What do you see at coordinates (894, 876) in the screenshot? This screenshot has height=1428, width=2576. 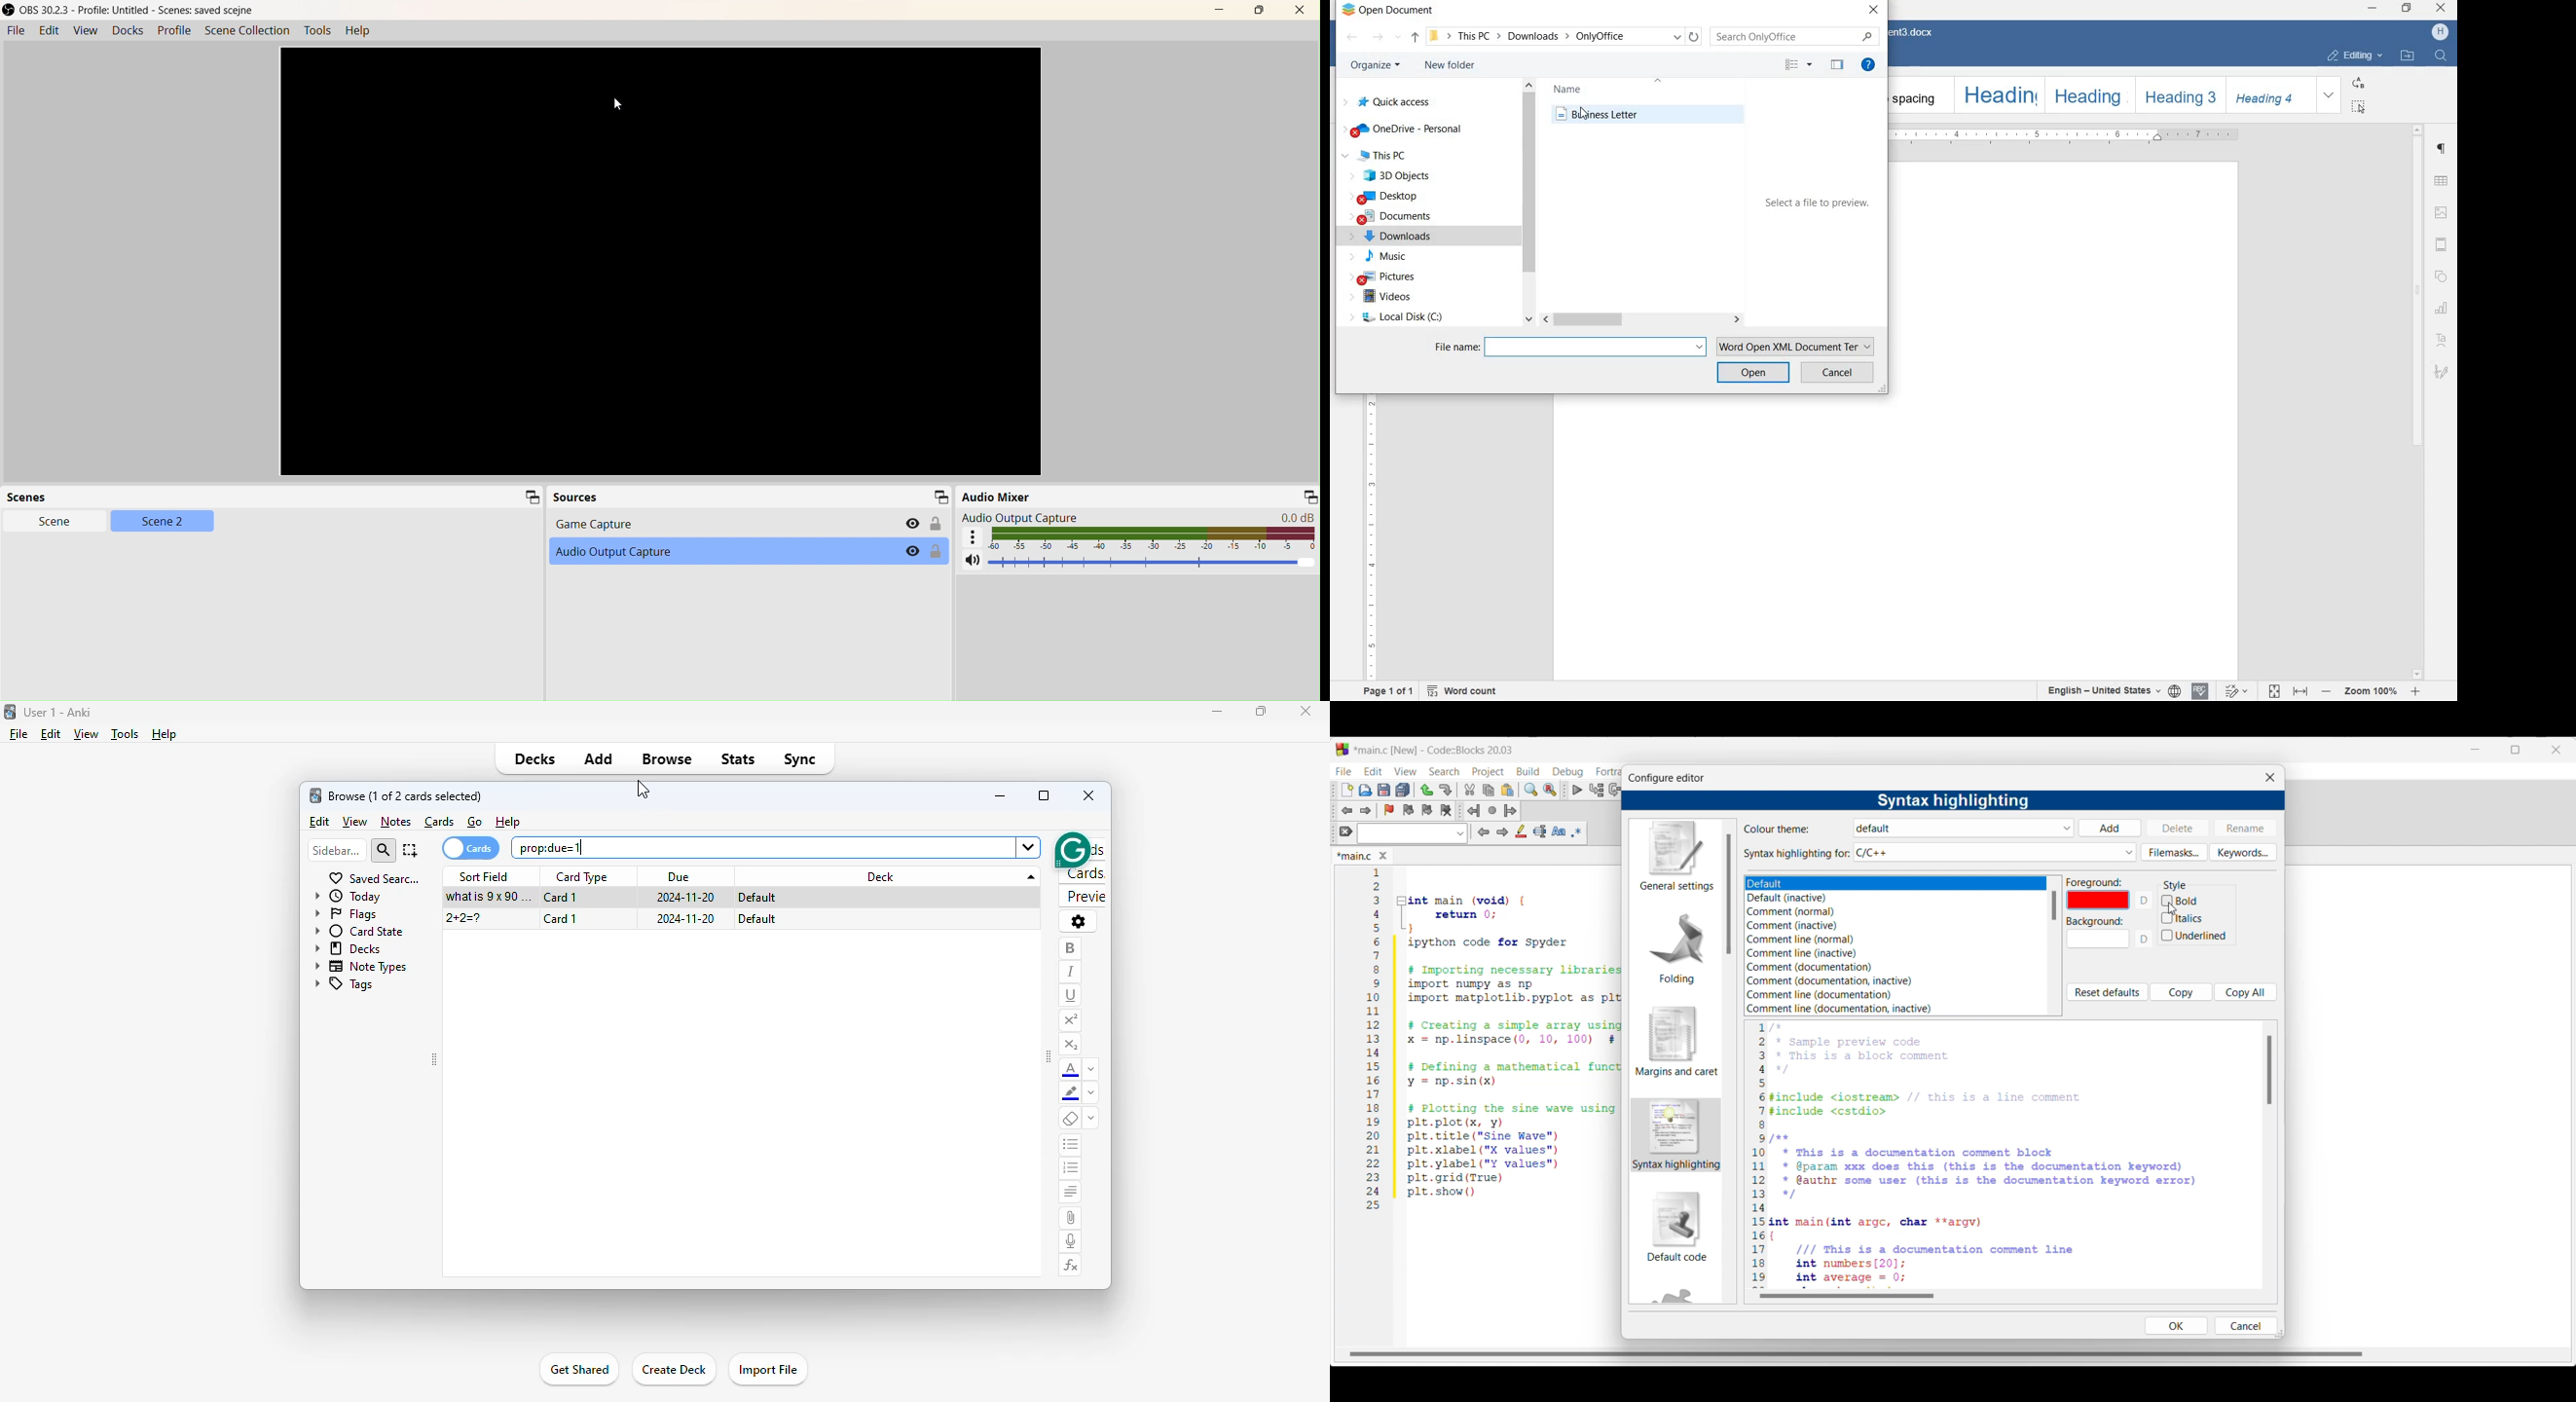 I see `deck` at bounding box center [894, 876].